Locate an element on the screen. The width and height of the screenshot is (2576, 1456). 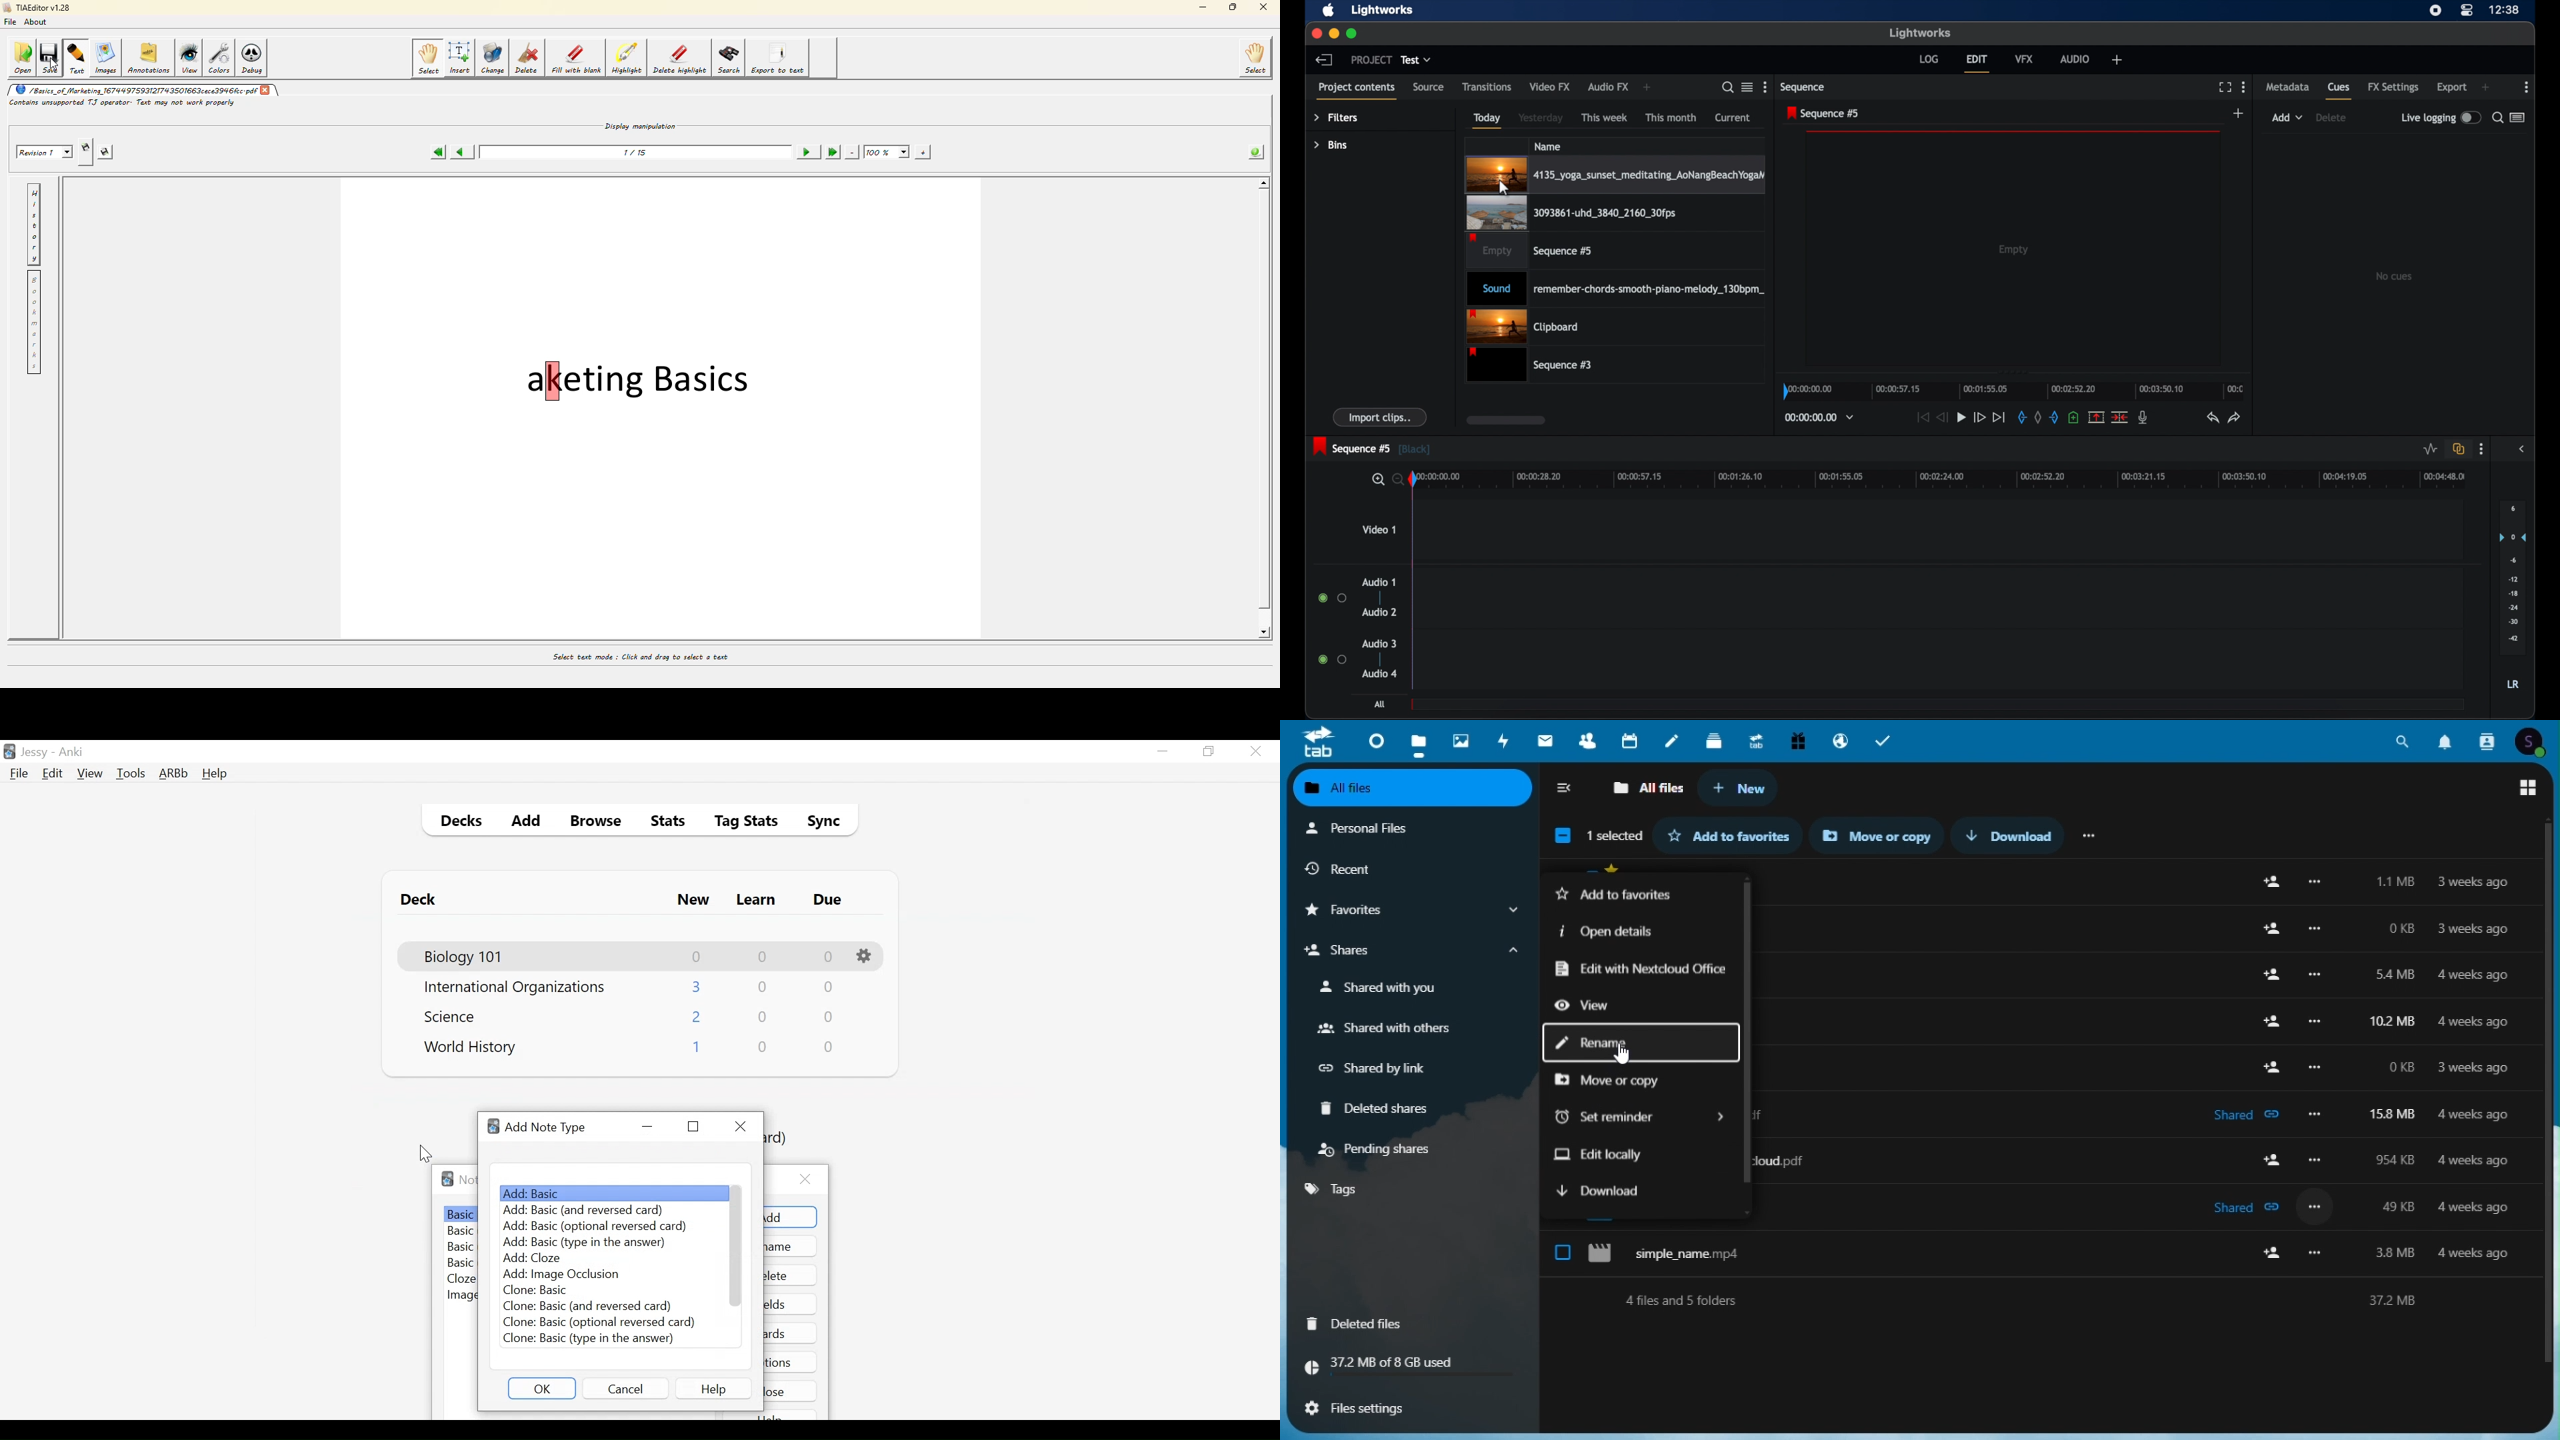
no clips is located at coordinates (2395, 275).